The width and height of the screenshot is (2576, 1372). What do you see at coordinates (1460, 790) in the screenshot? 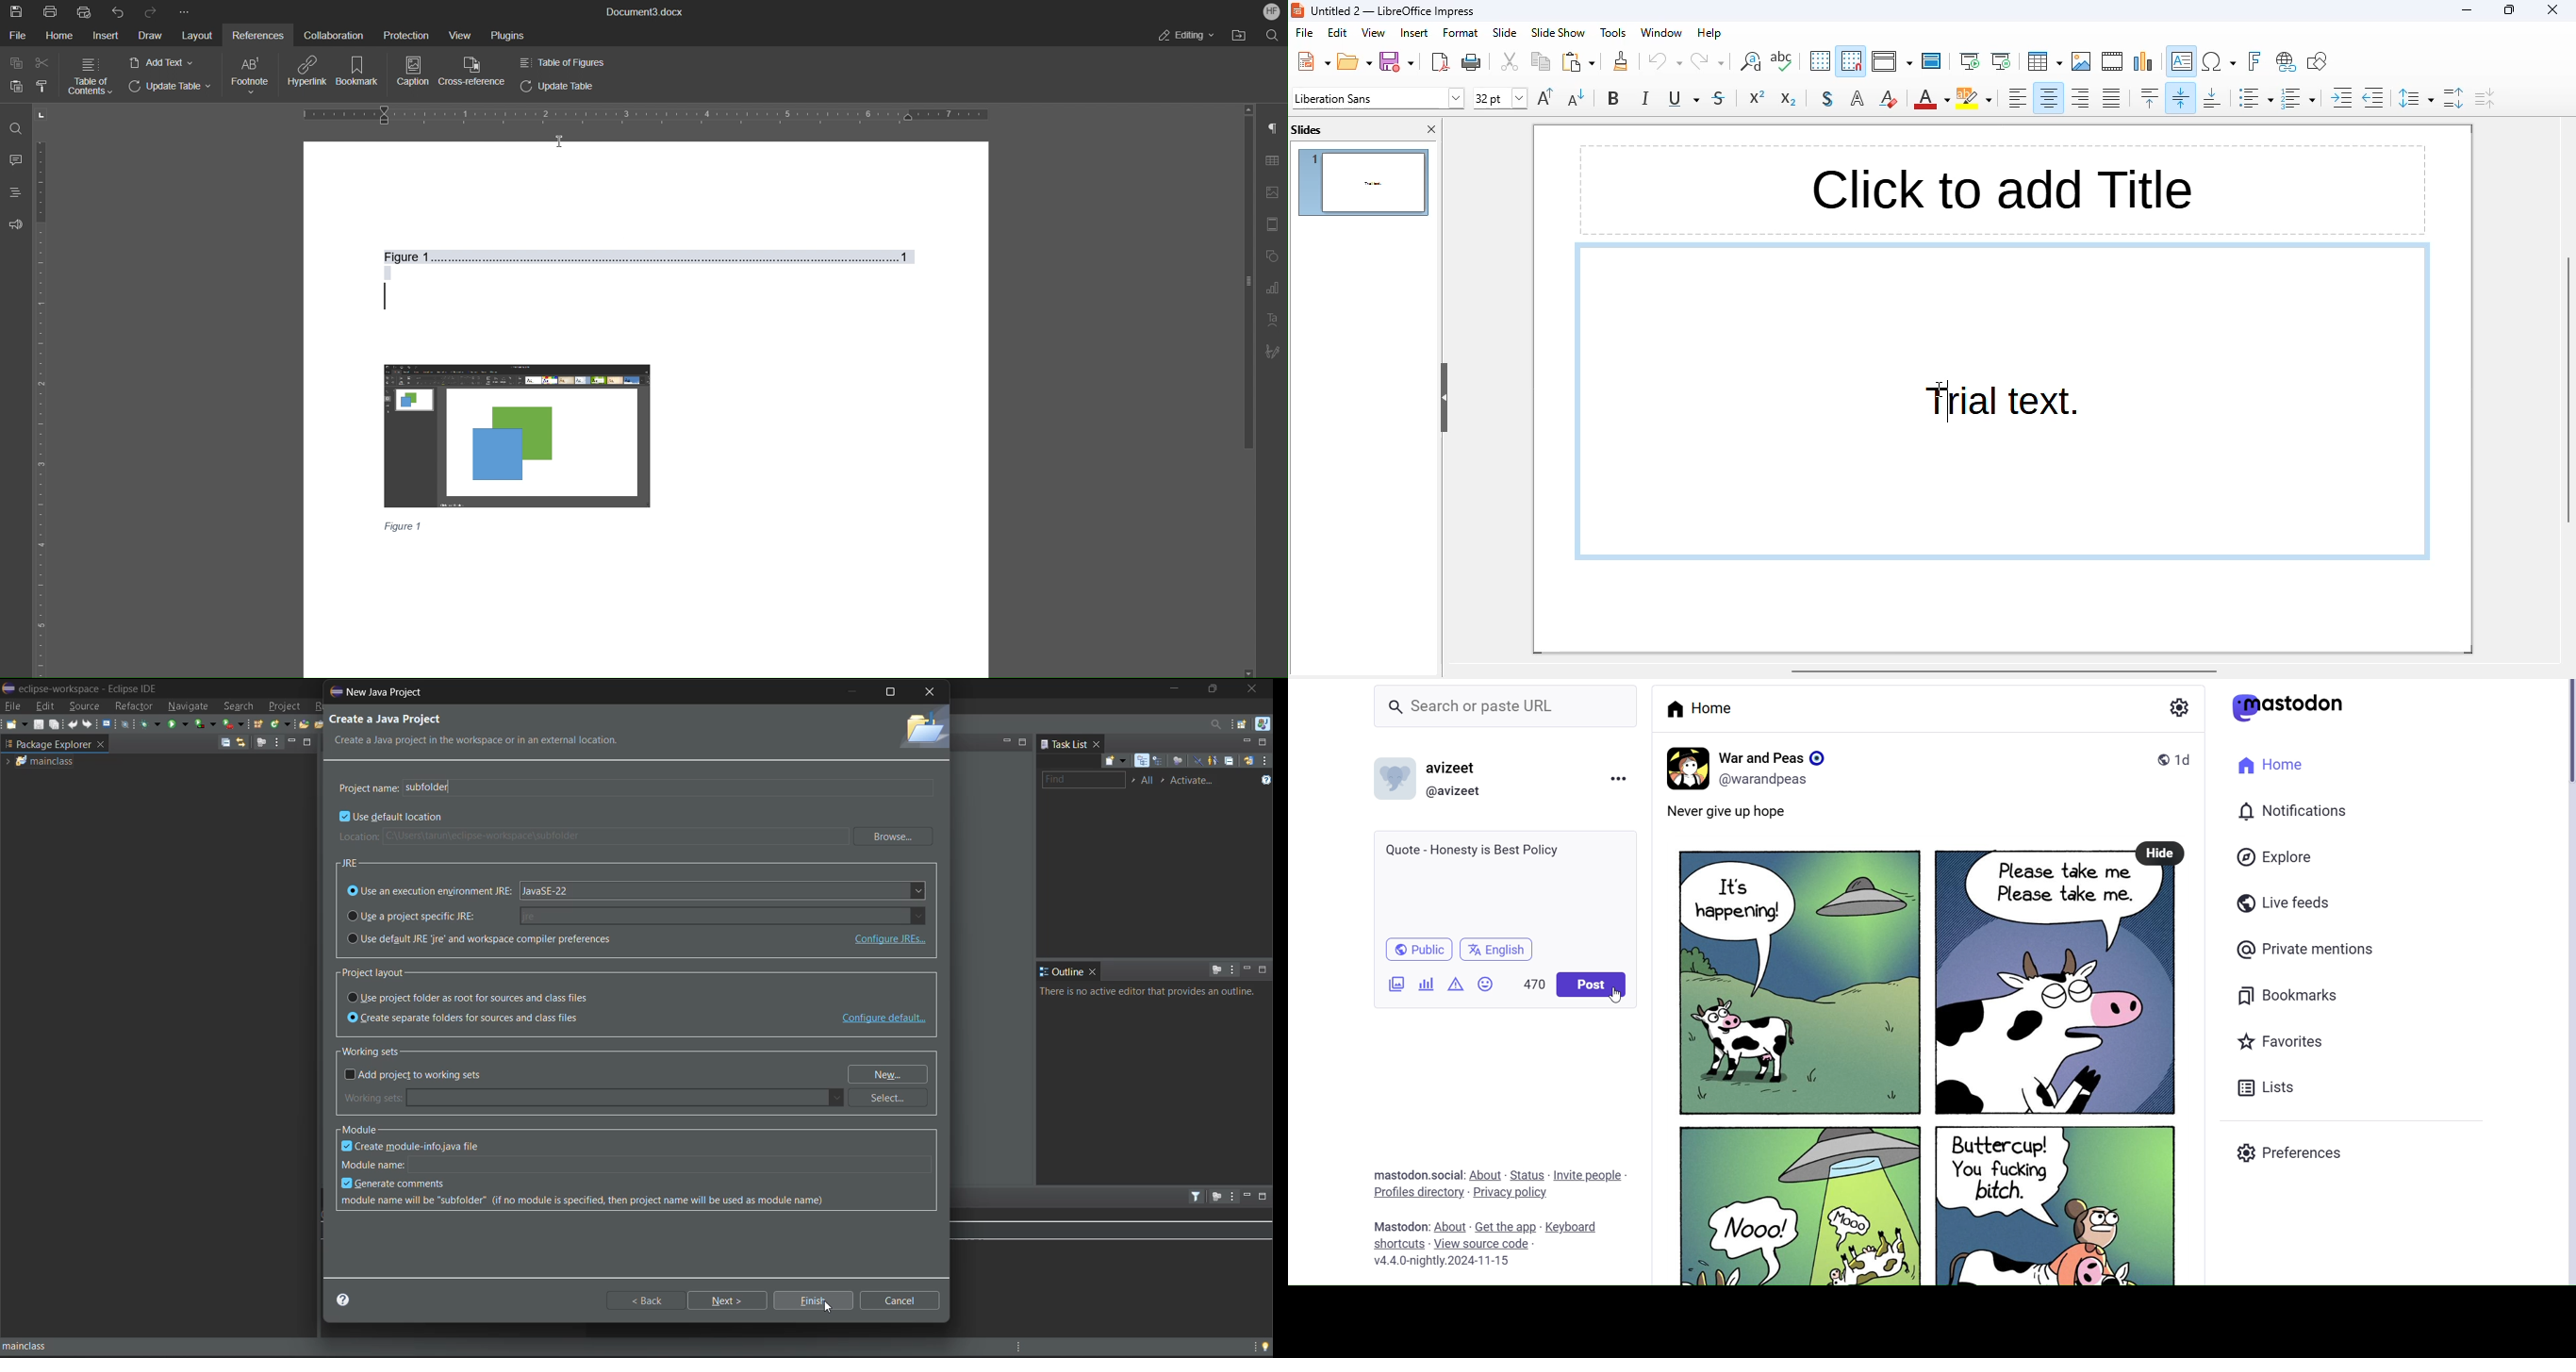
I see `@avizeet` at bounding box center [1460, 790].